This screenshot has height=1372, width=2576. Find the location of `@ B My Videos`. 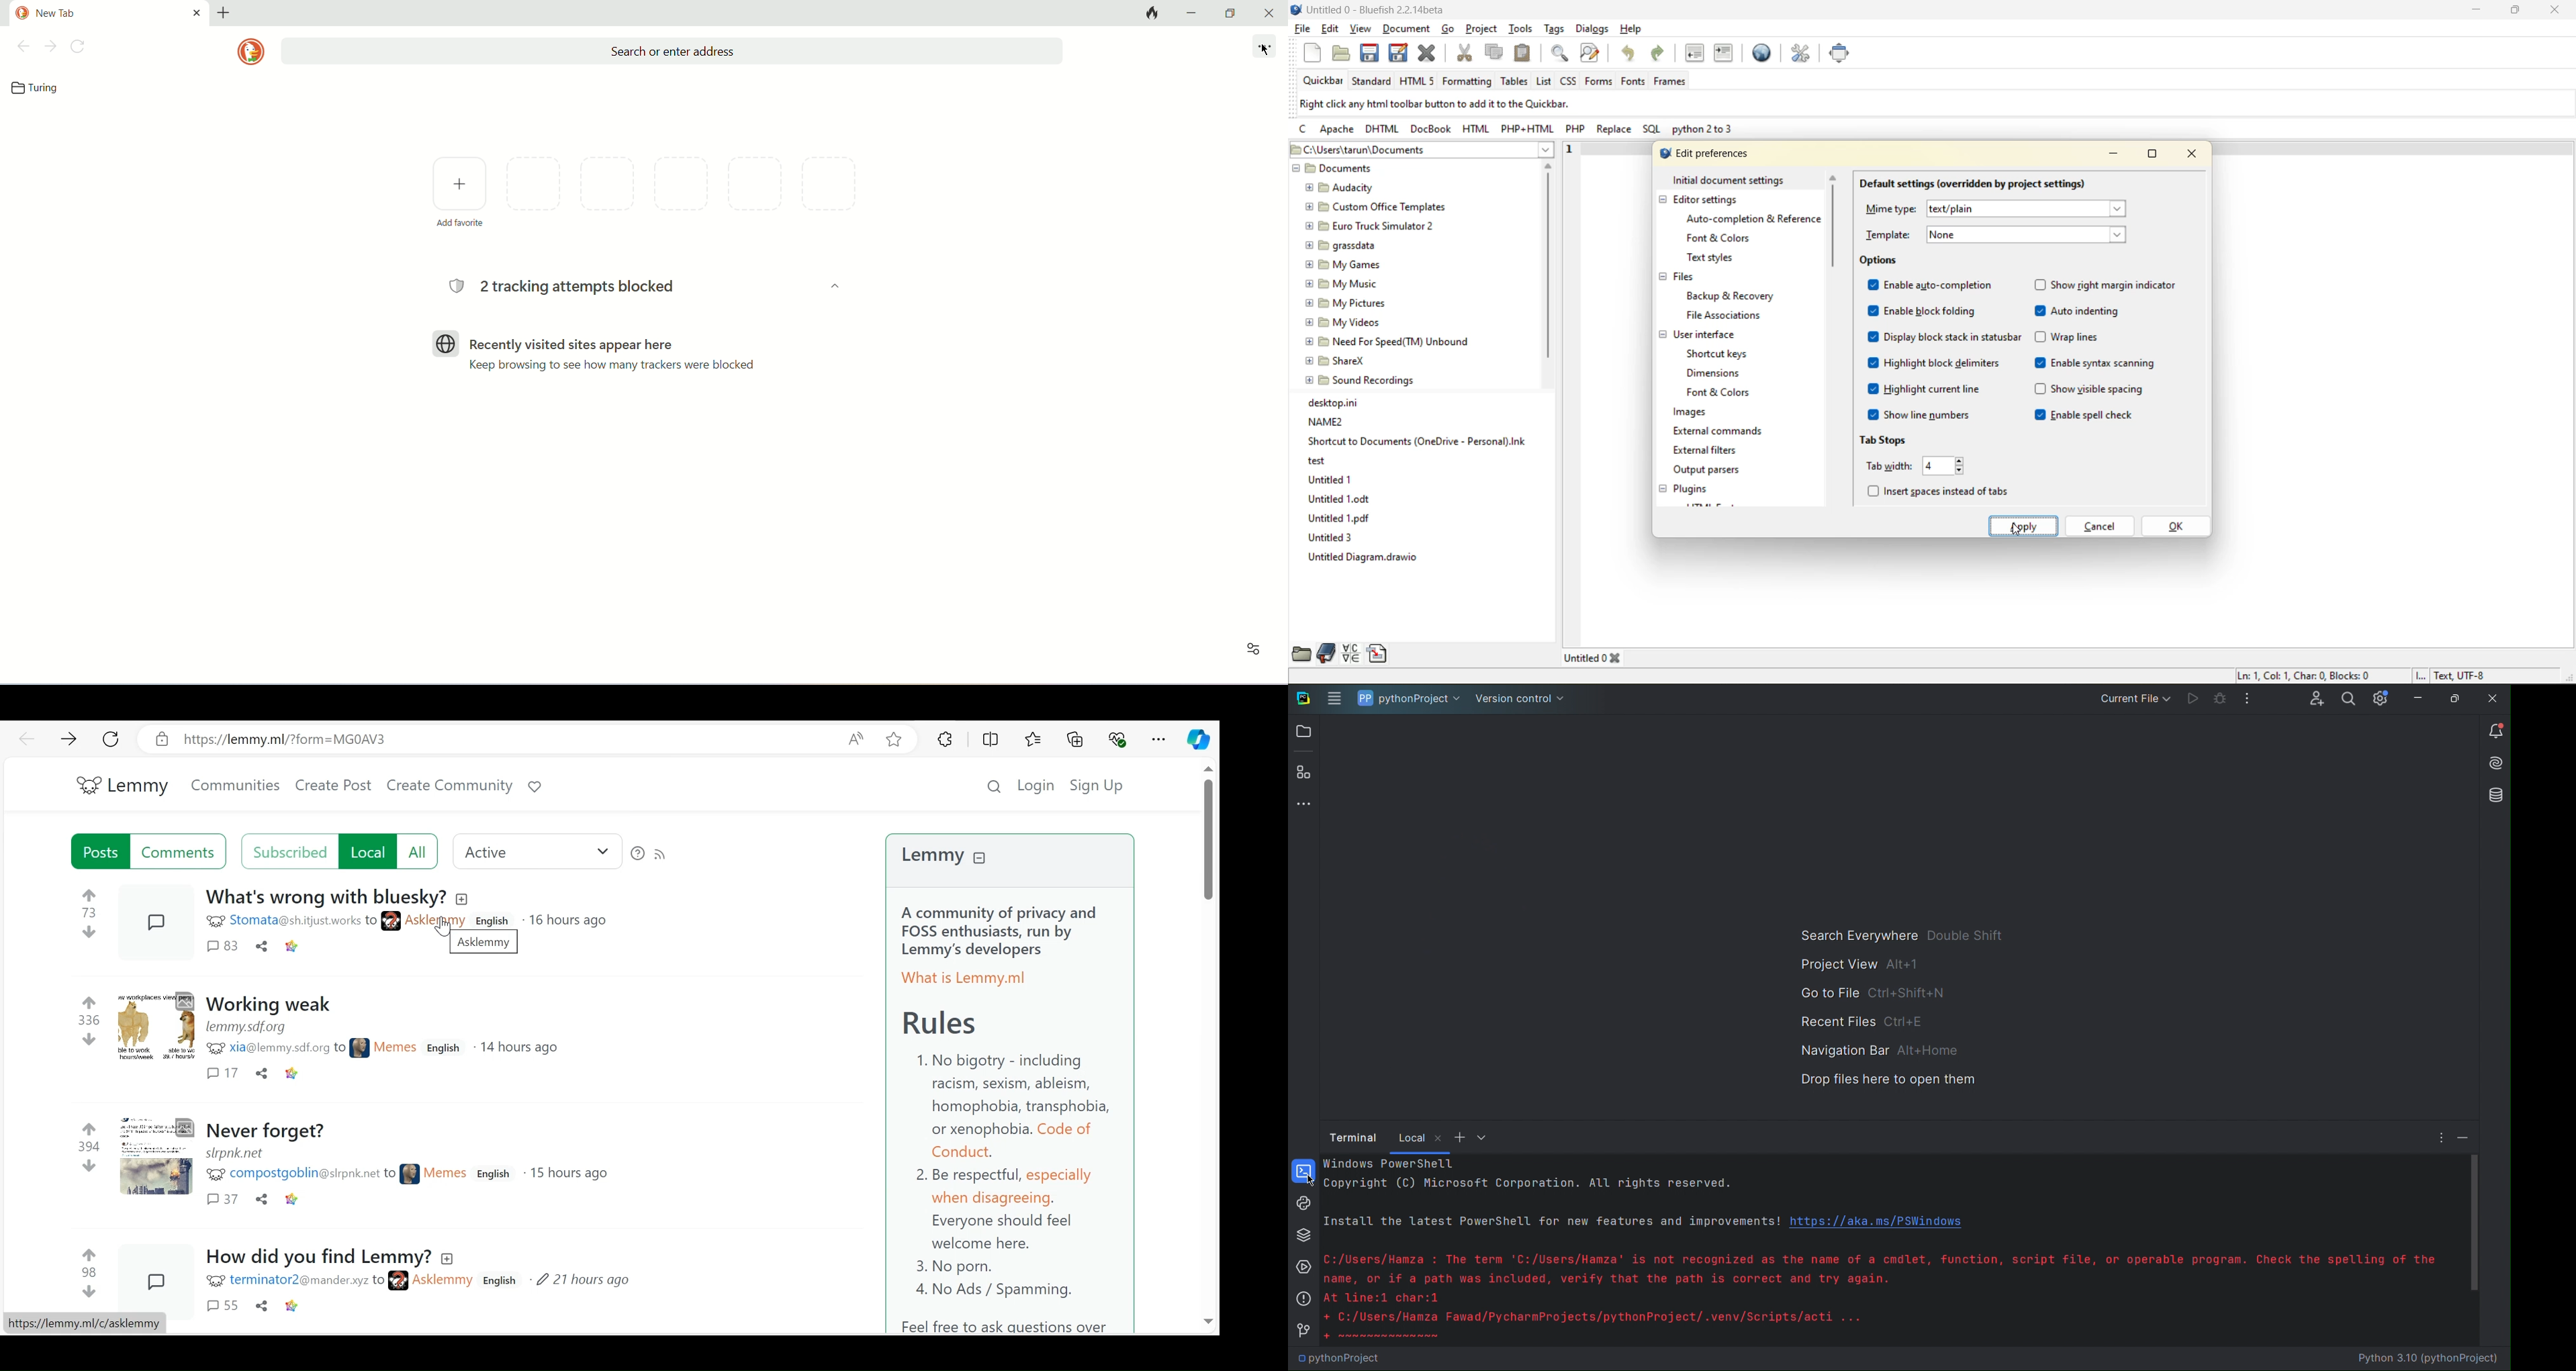

@ B My Videos is located at coordinates (1343, 321).